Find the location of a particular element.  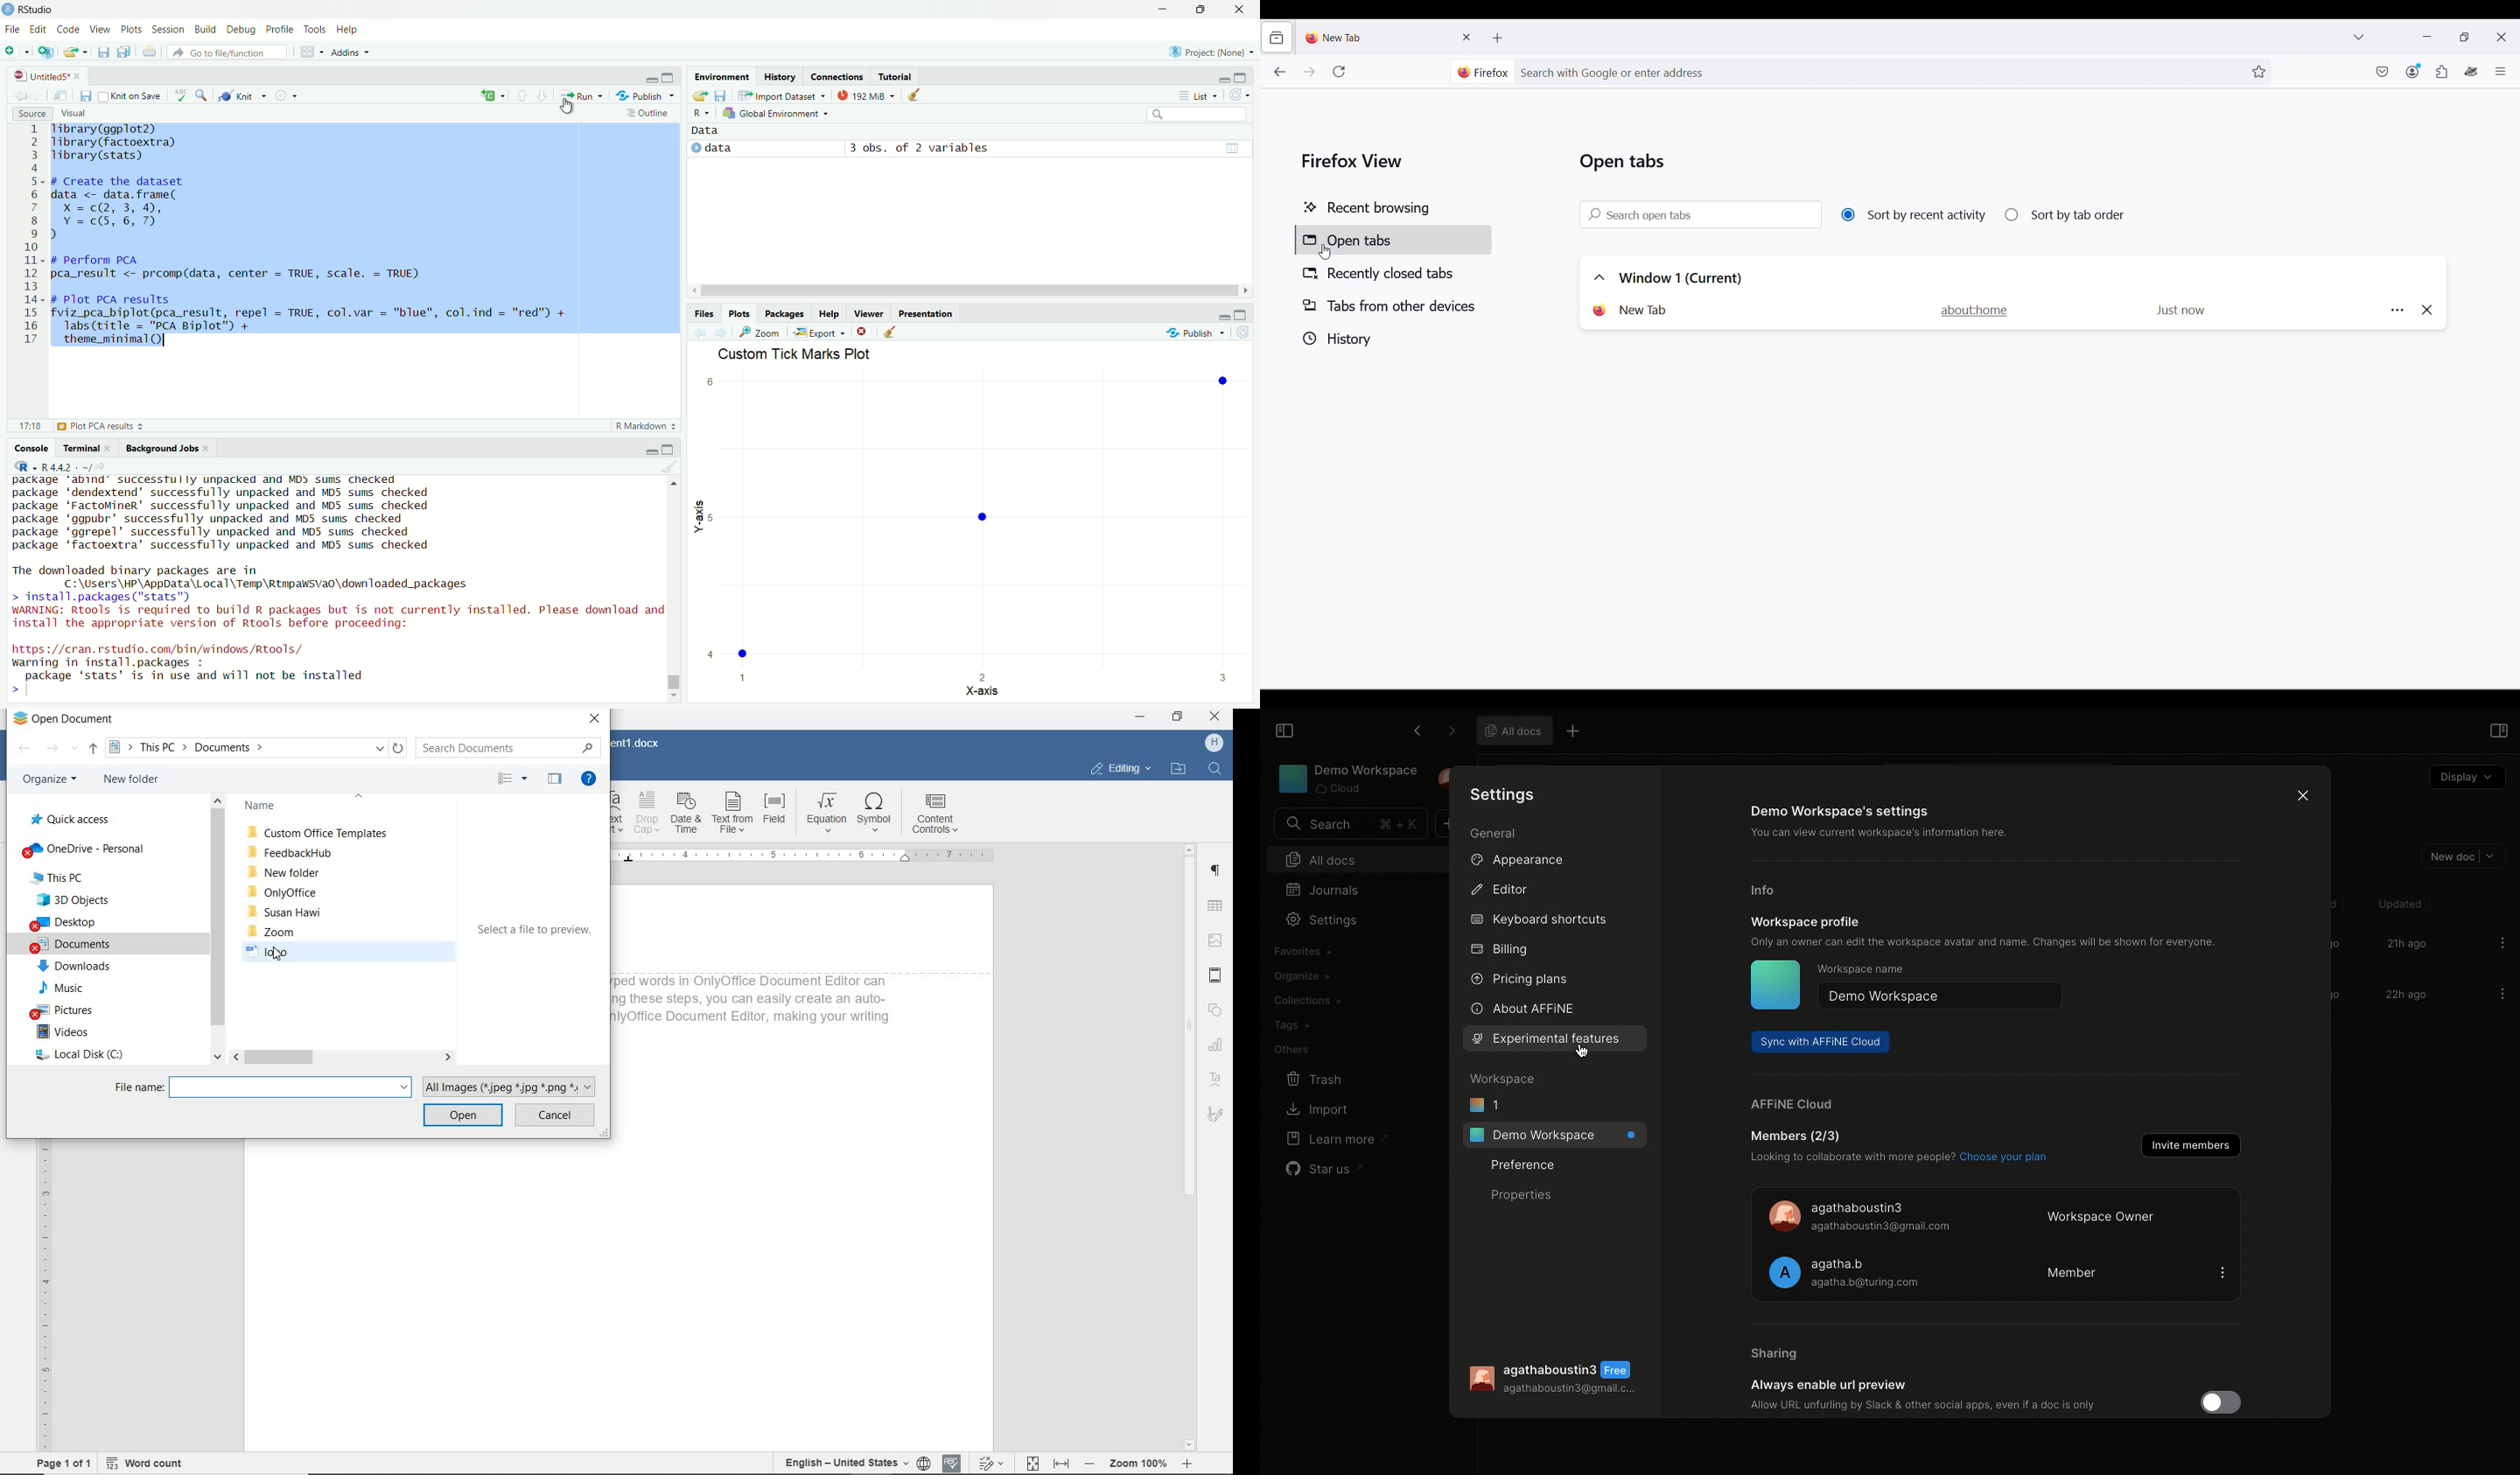

GET HELP is located at coordinates (592, 778).